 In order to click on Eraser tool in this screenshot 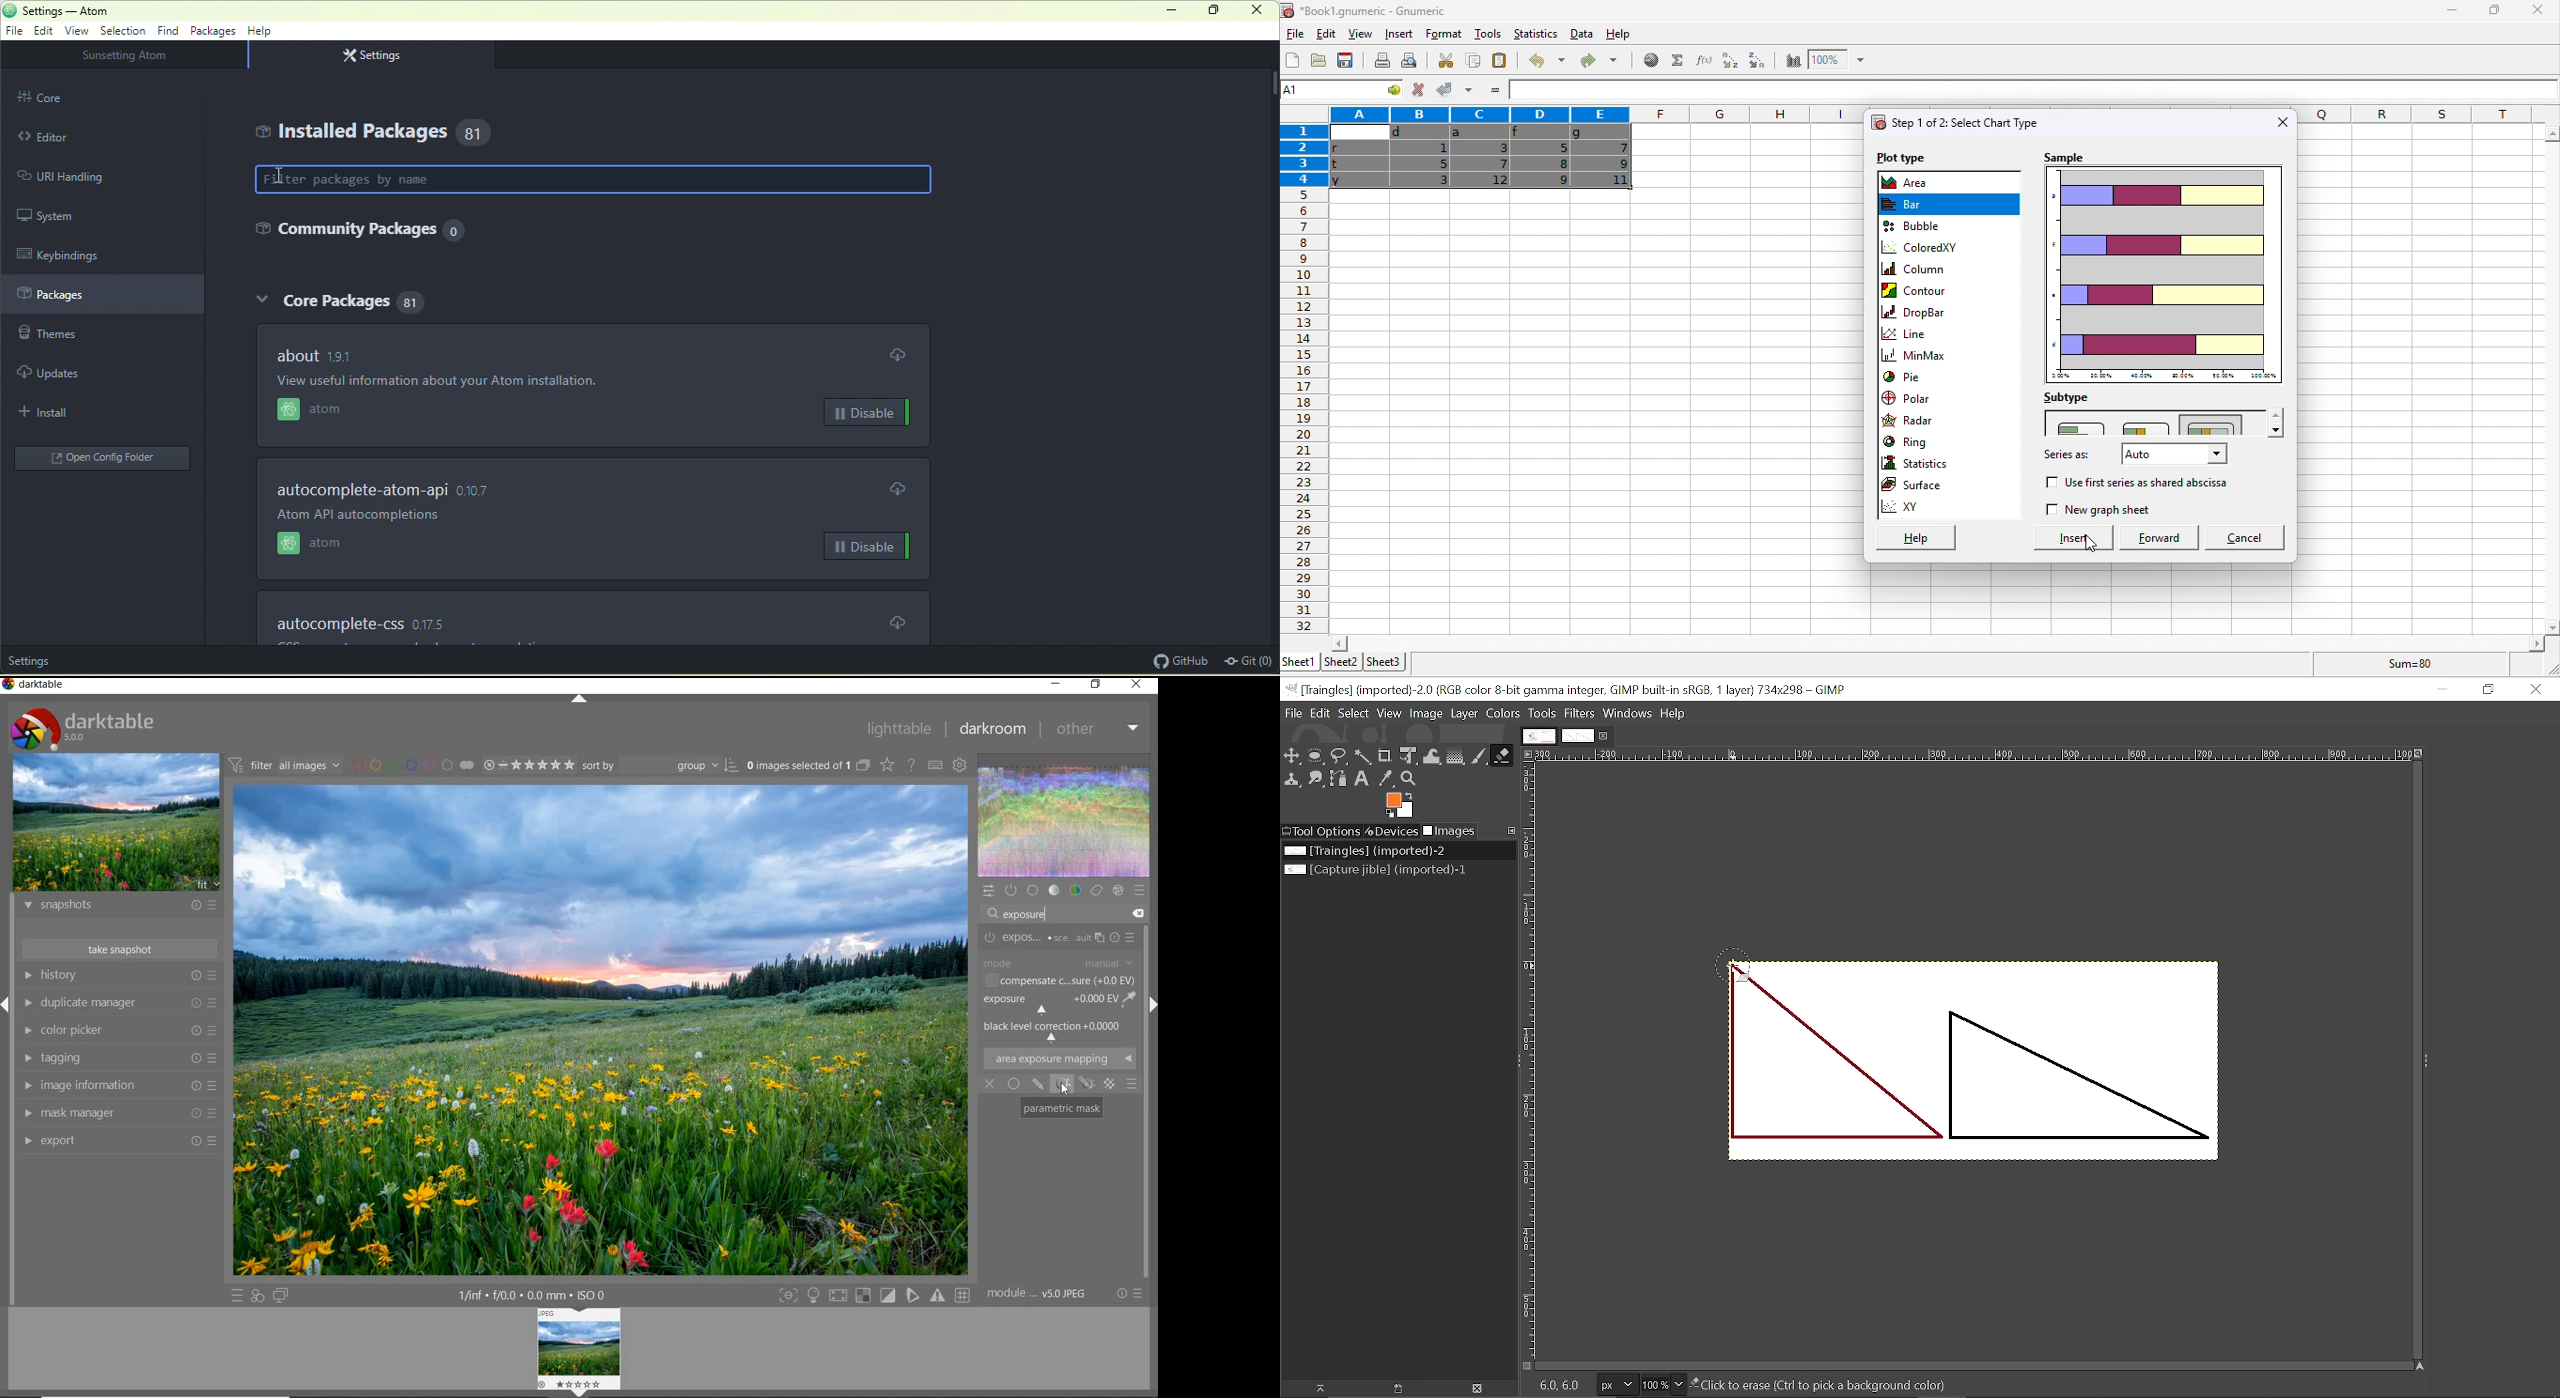, I will do `click(1502, 755)`.